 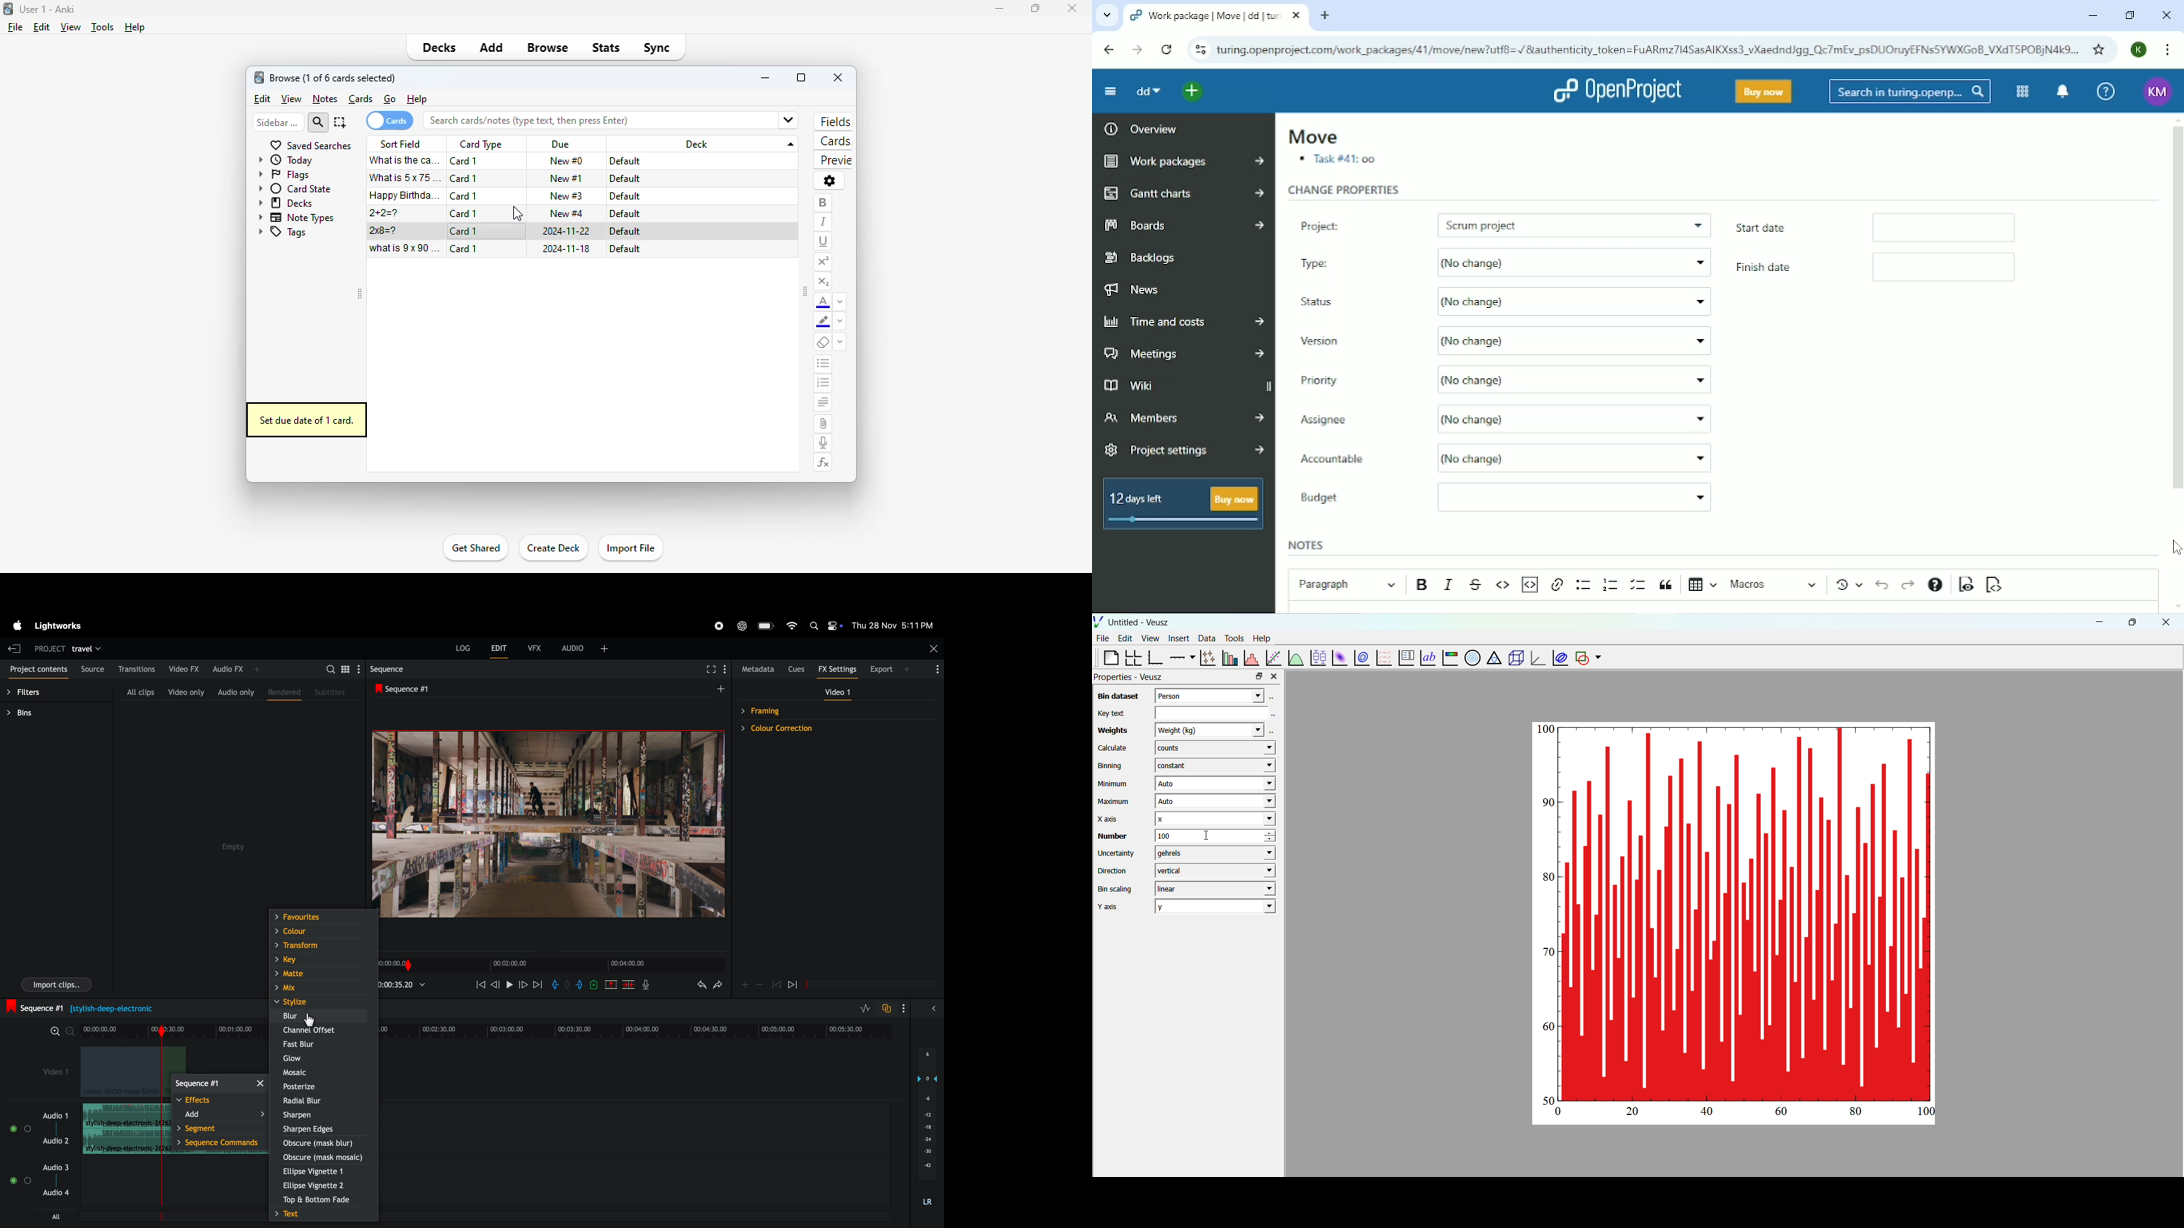 I want to click on next frame, so click(x=523, y=985).